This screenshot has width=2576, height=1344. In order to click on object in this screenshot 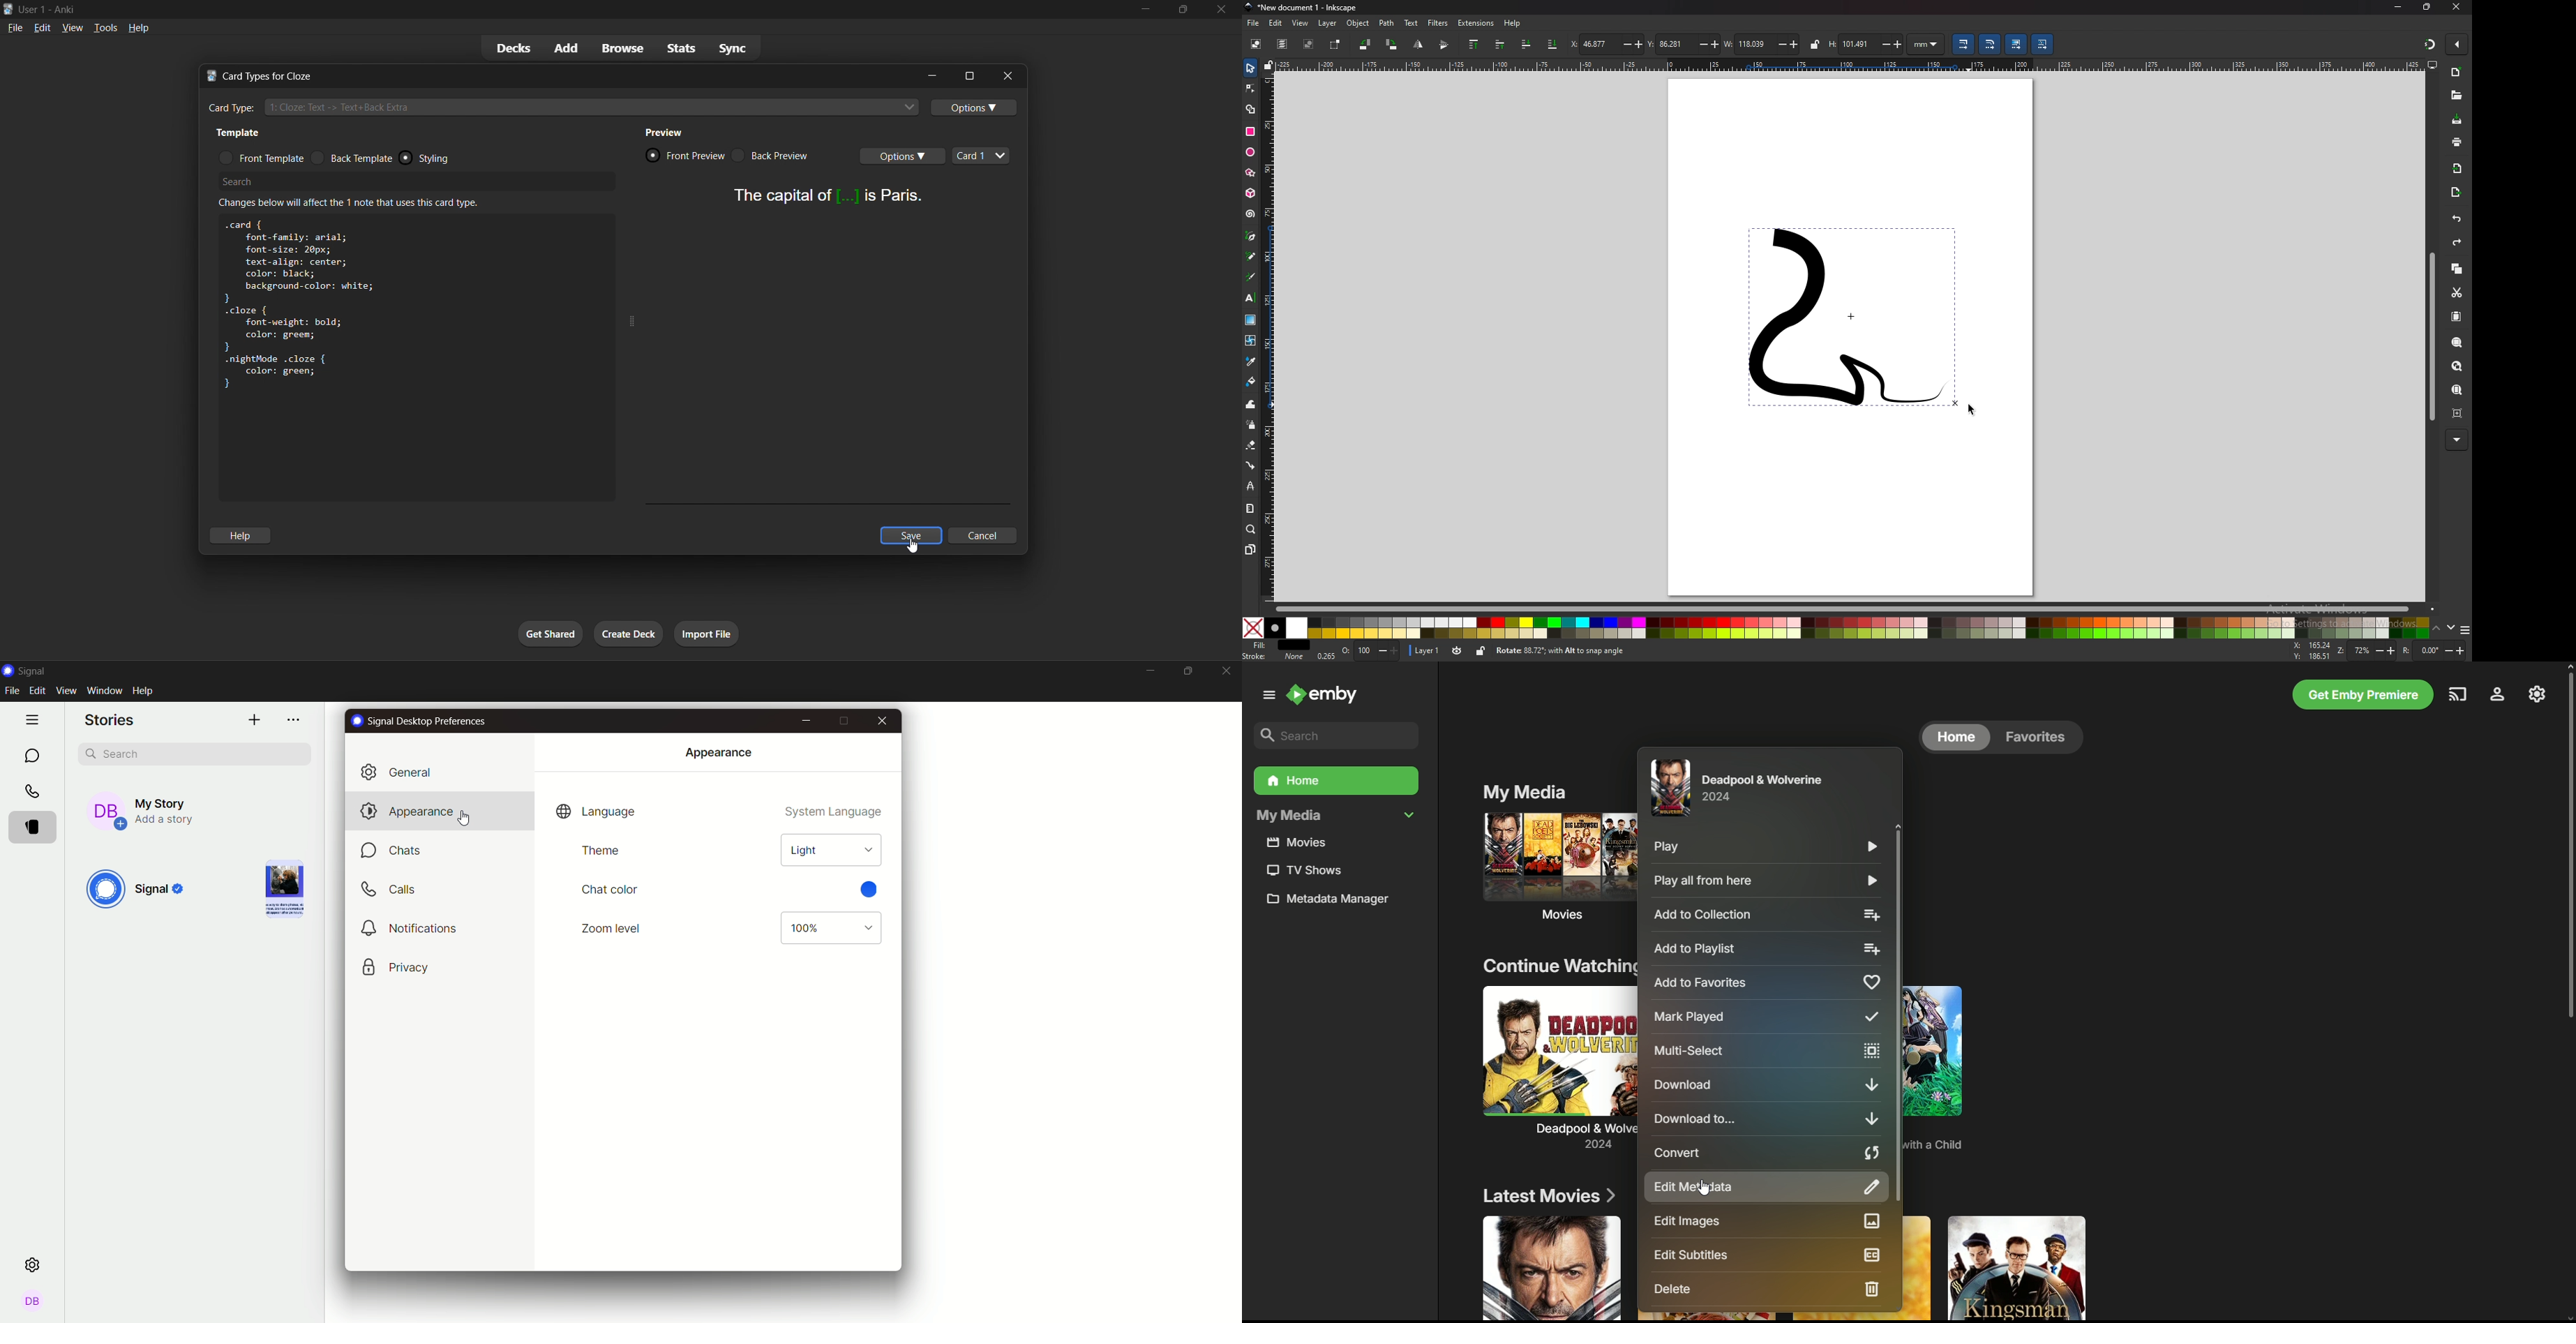, I will do `click(1359, 23)`.